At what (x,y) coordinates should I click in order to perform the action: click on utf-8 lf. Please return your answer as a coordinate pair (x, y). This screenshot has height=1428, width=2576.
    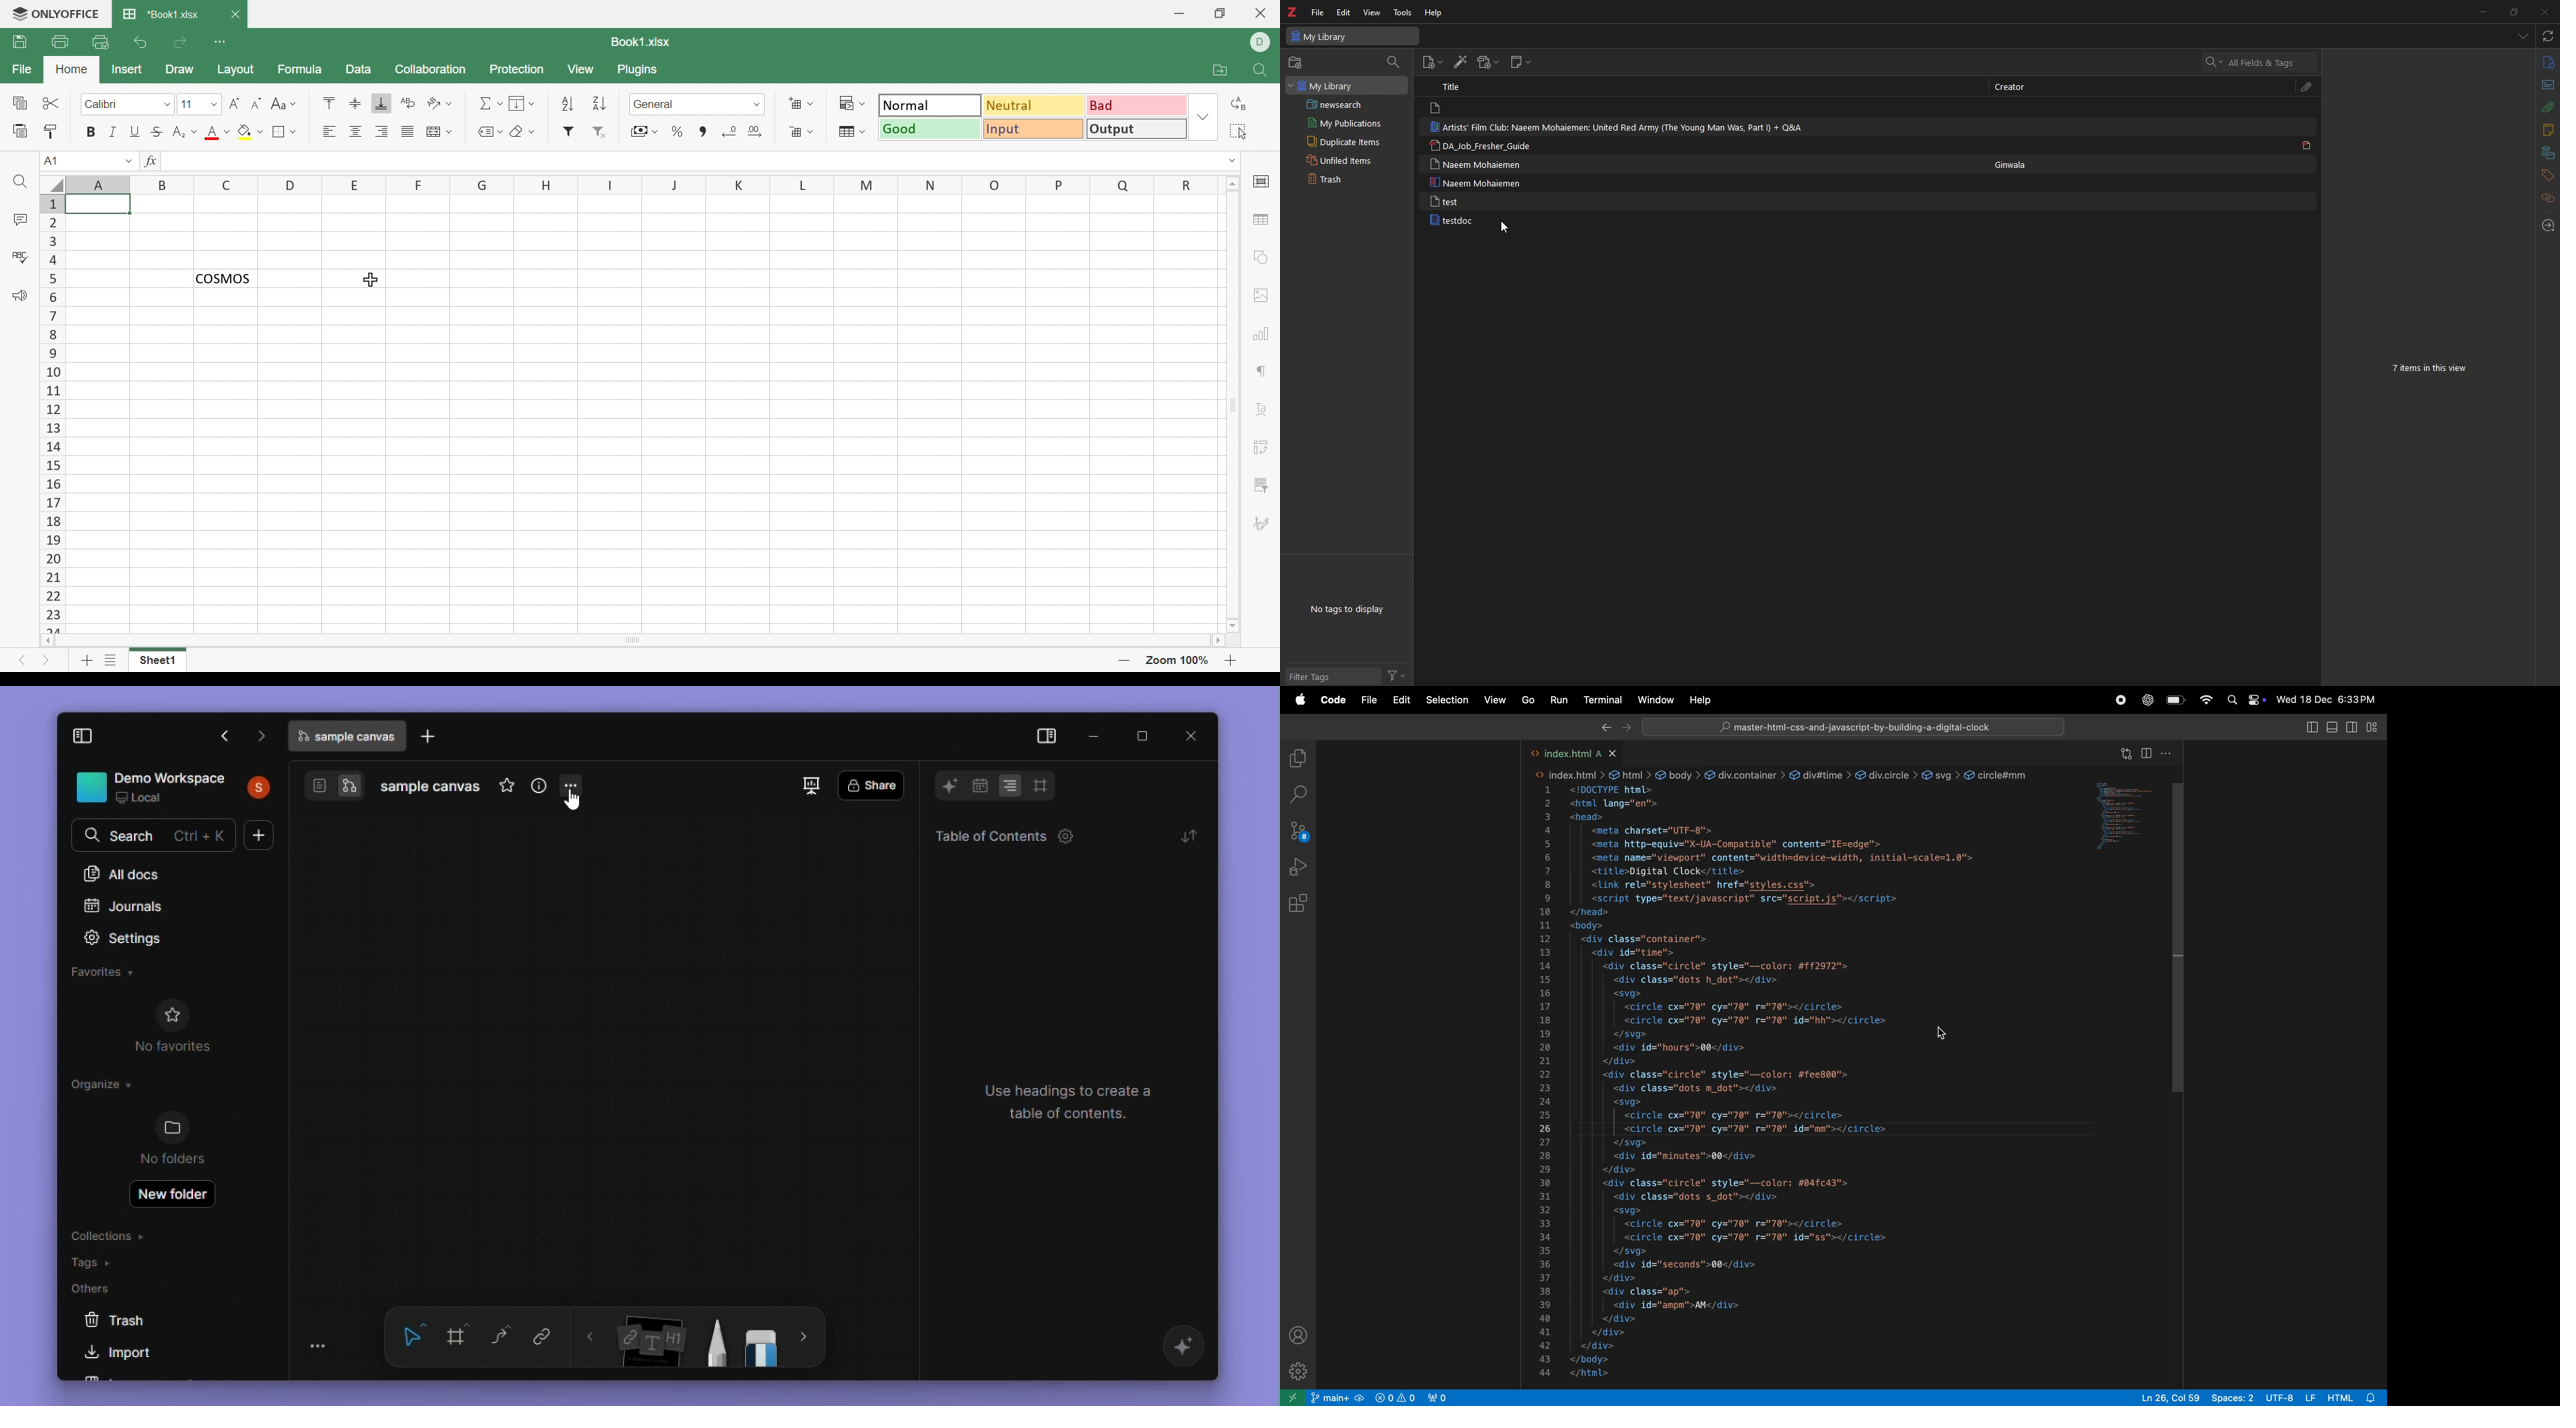
    Looking at the image, I should click on (2288, 1397).